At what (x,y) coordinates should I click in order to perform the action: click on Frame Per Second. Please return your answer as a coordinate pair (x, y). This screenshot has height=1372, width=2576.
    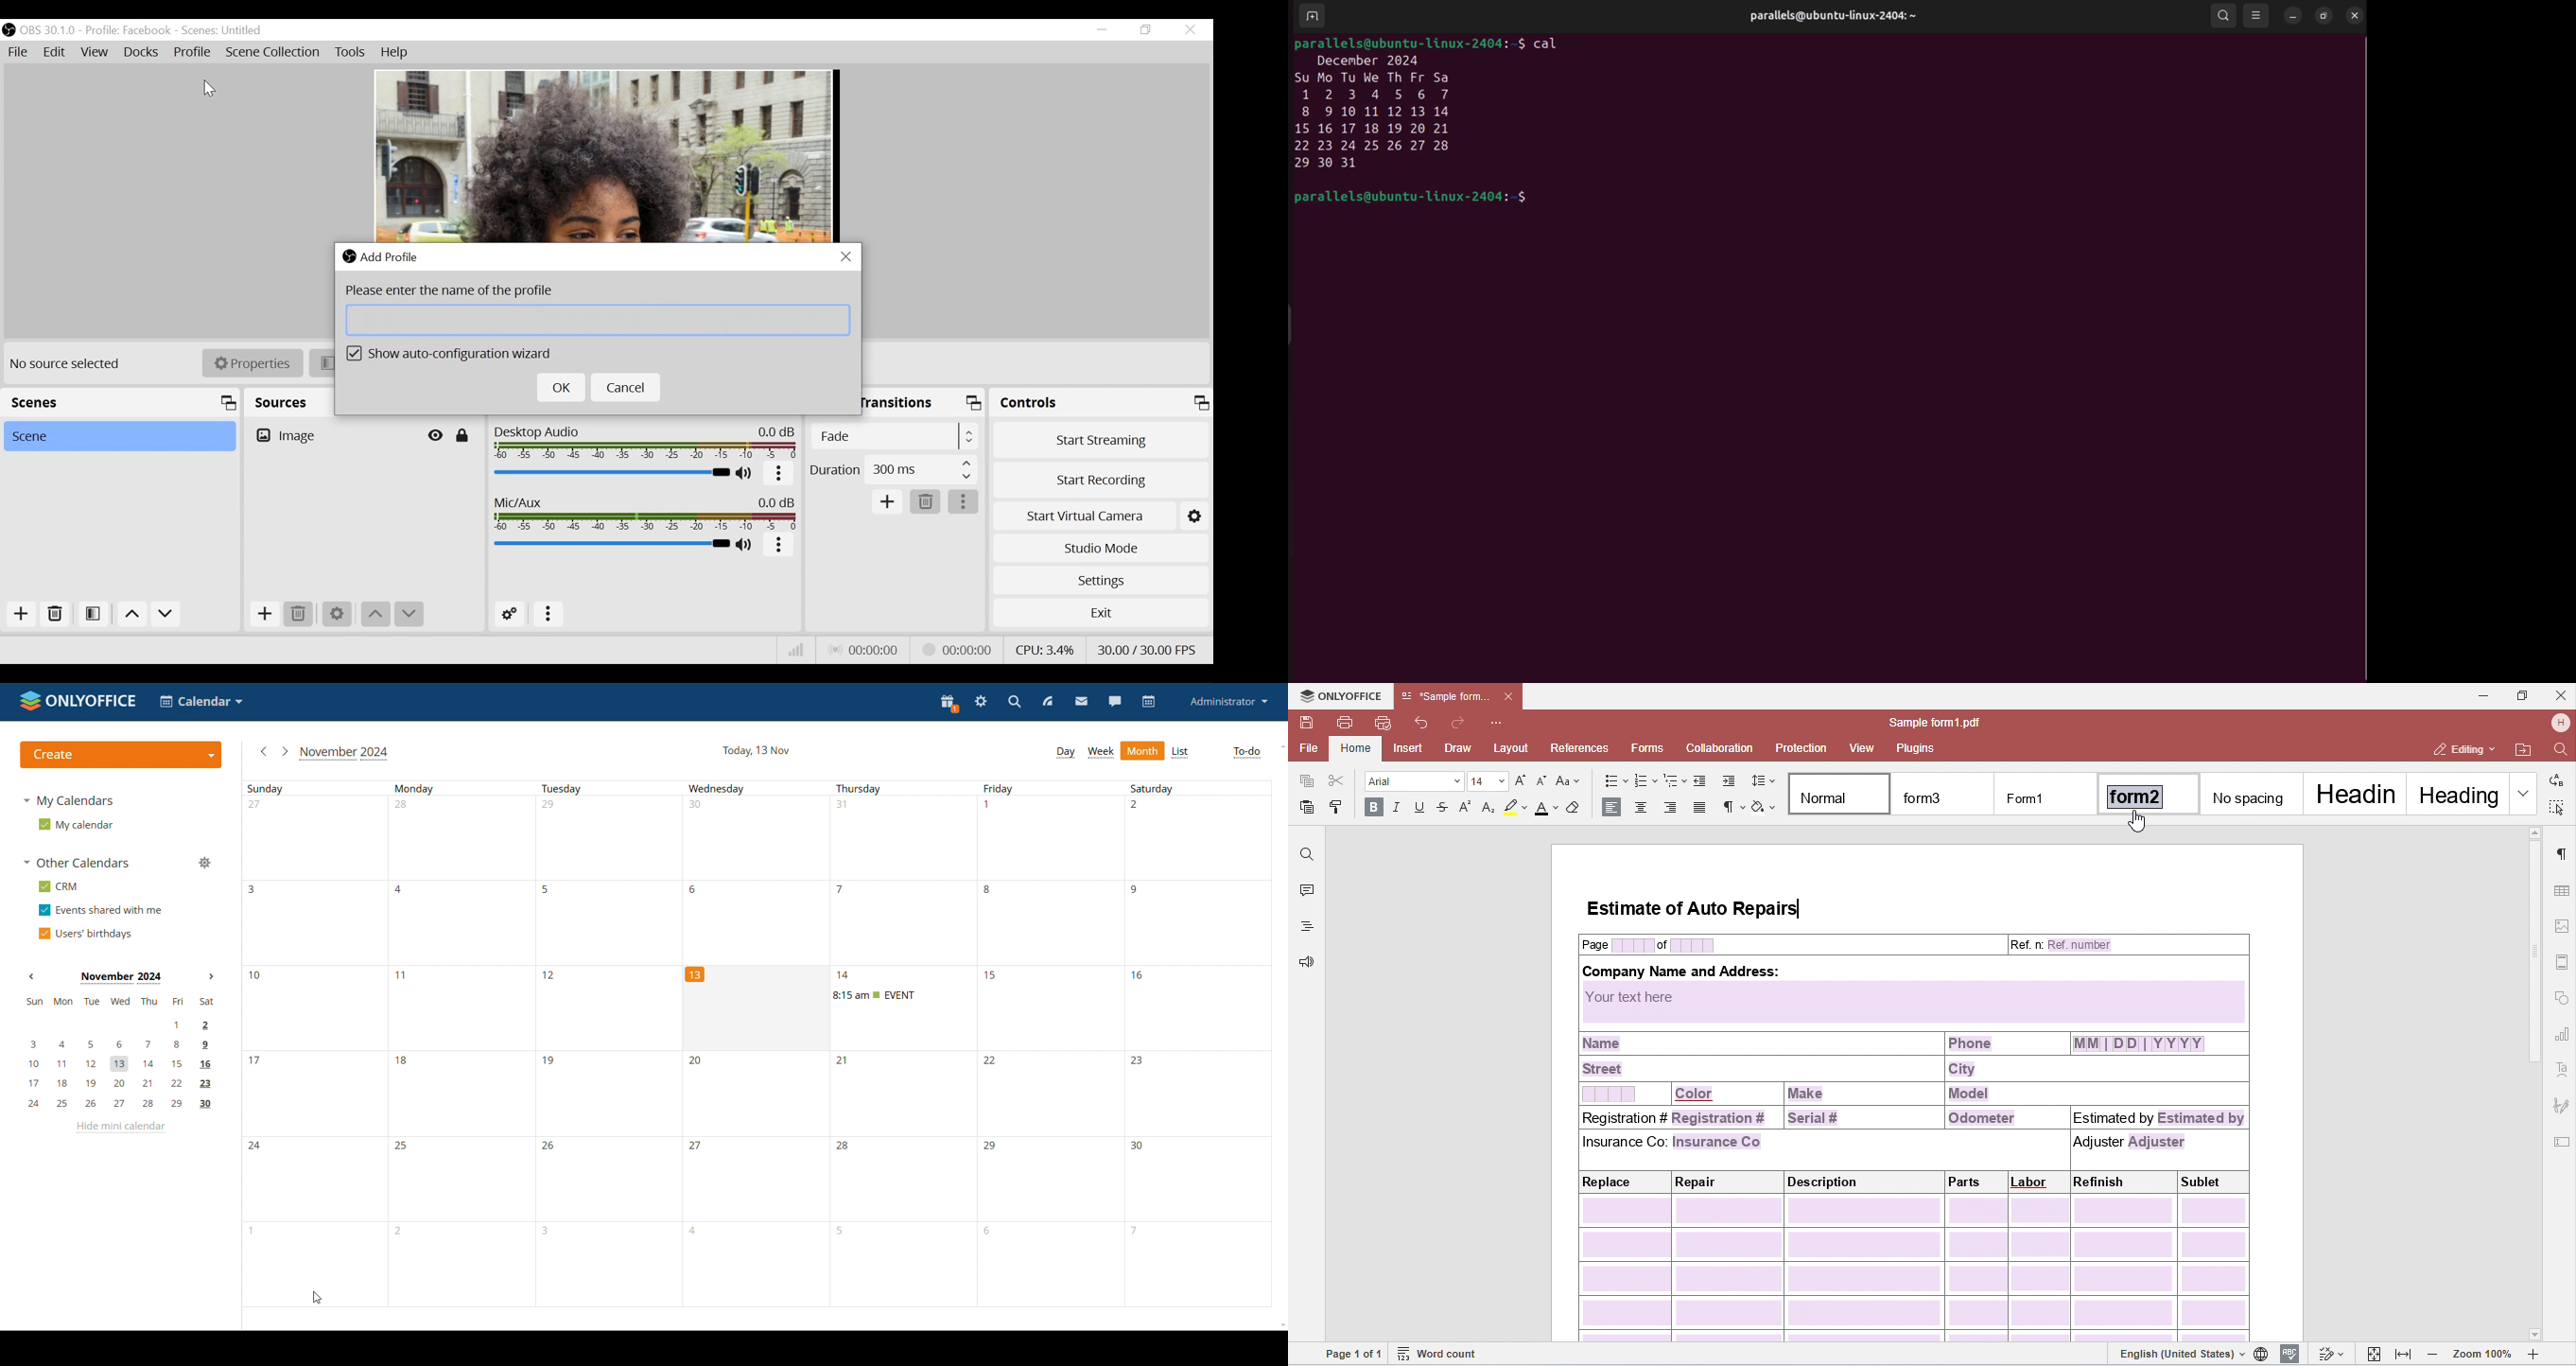
    Looking at the image, I should click on (1147, 648).